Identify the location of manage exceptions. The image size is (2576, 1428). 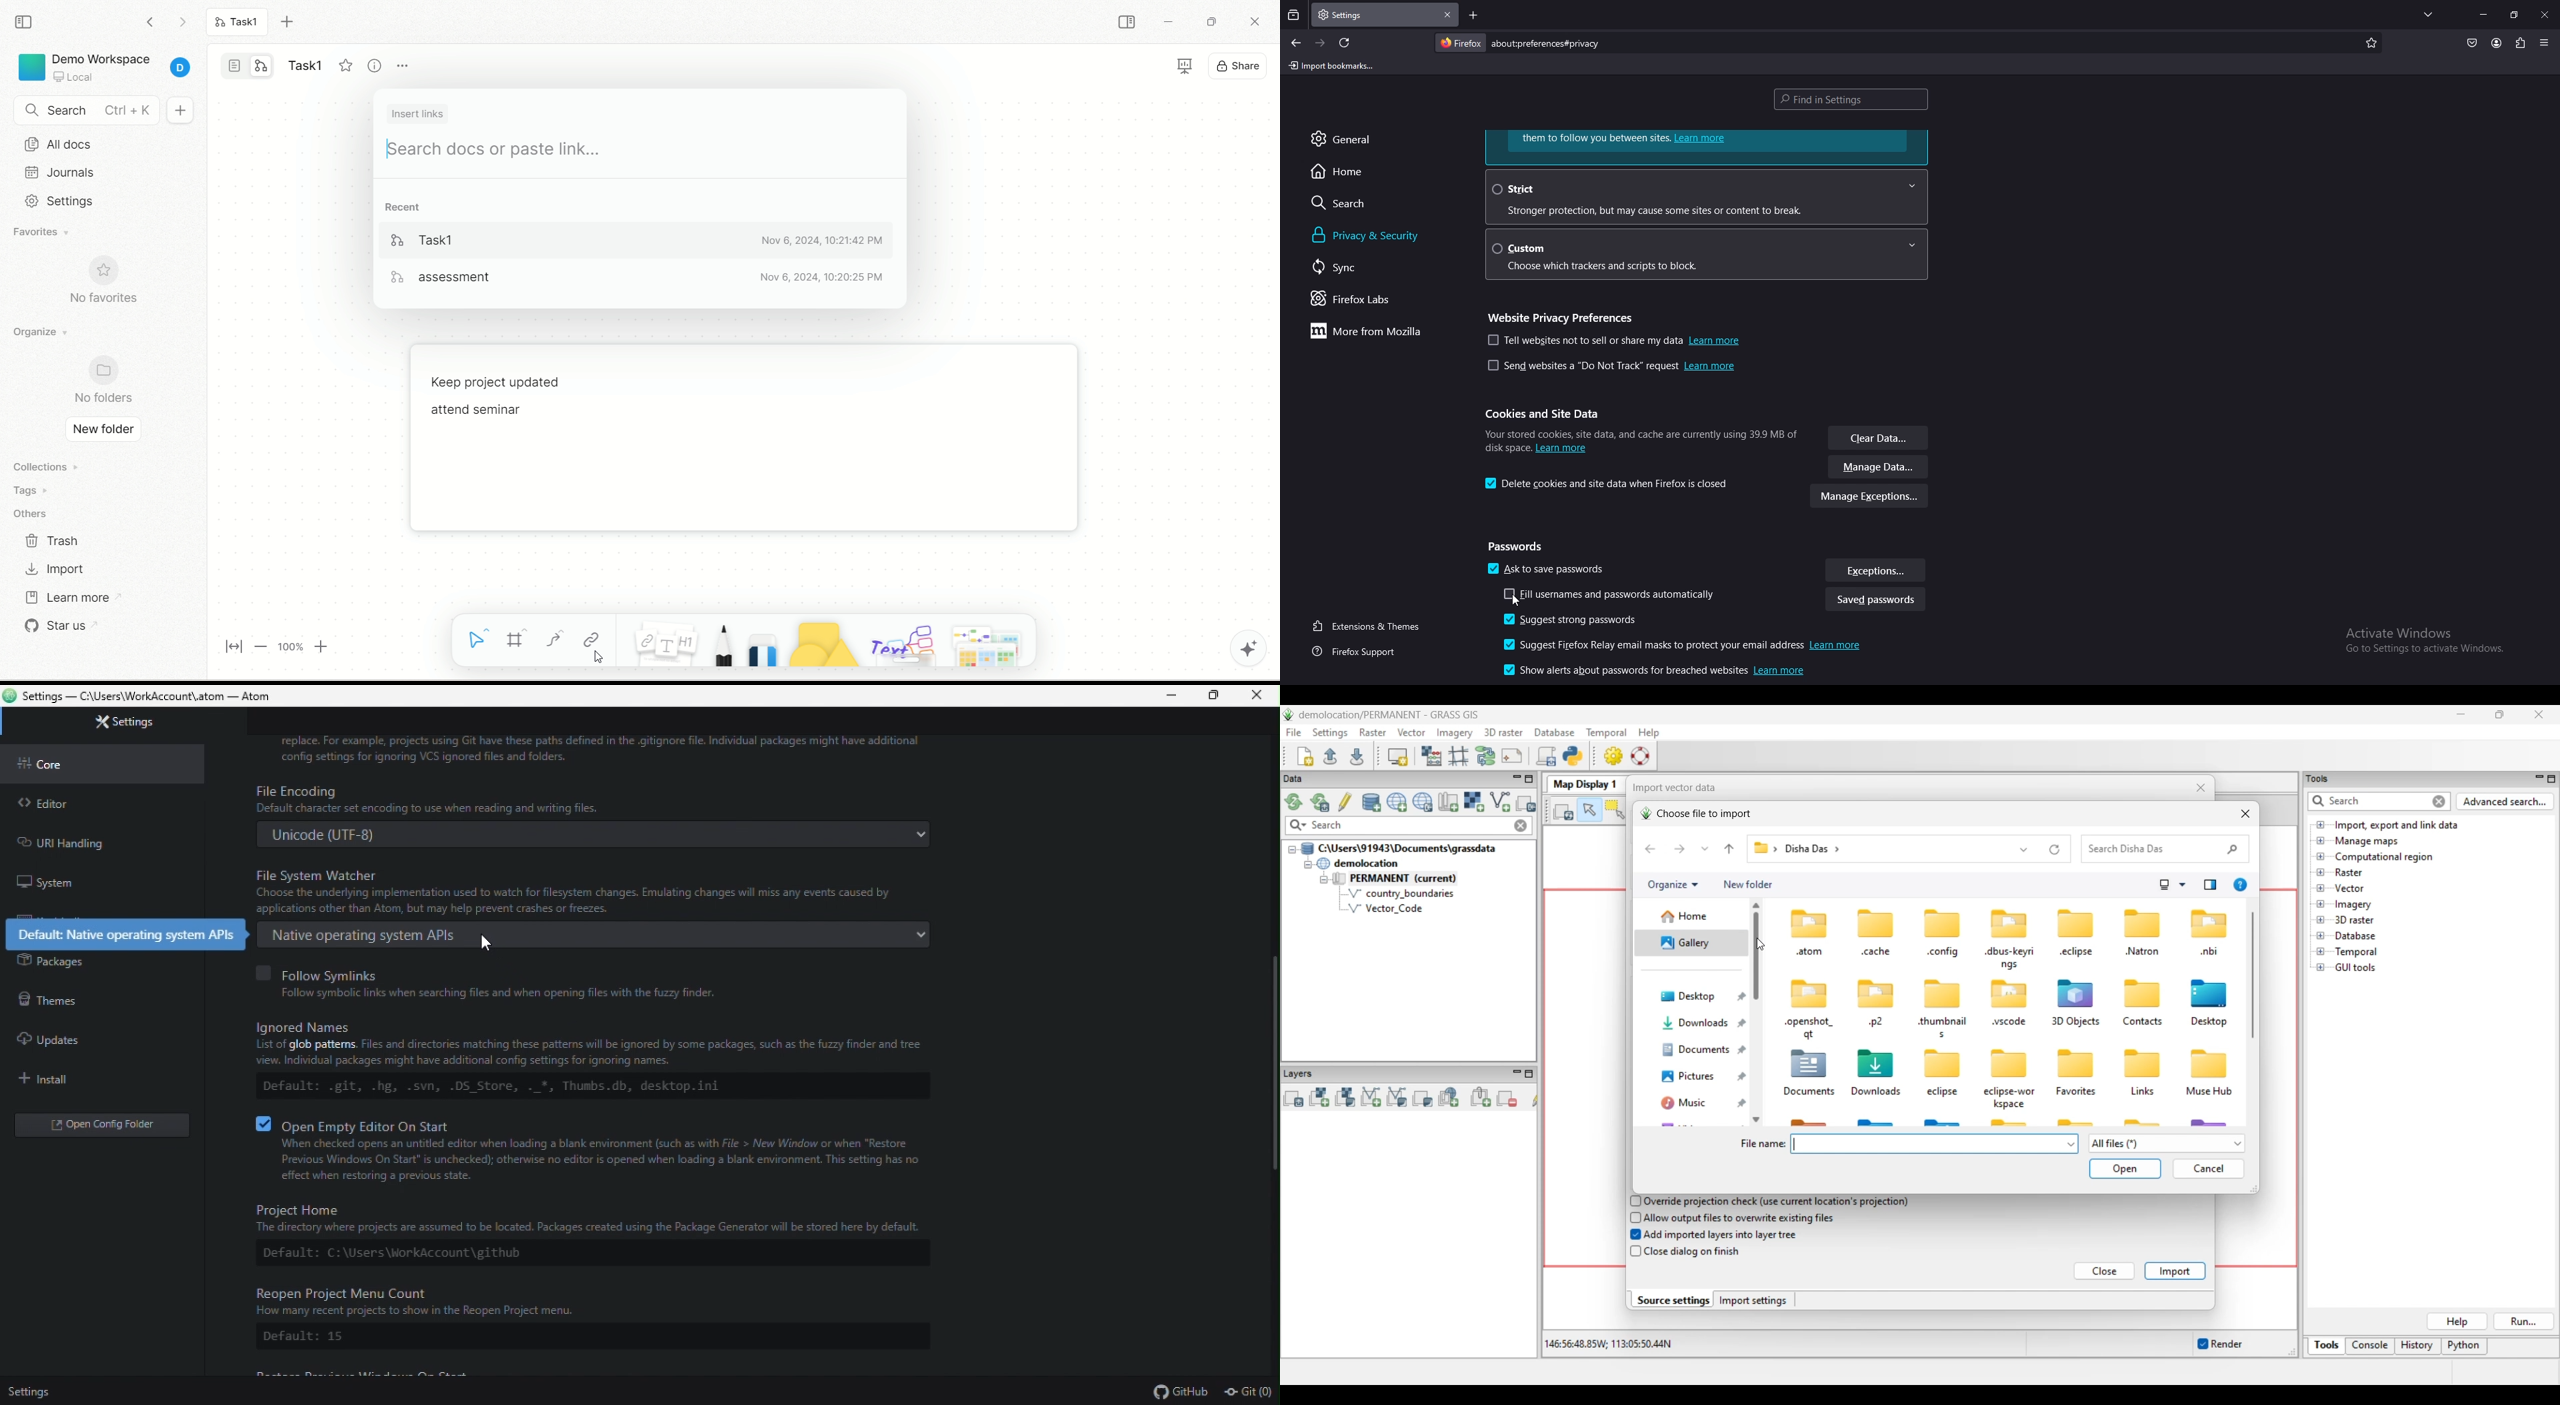
(1870, 498).